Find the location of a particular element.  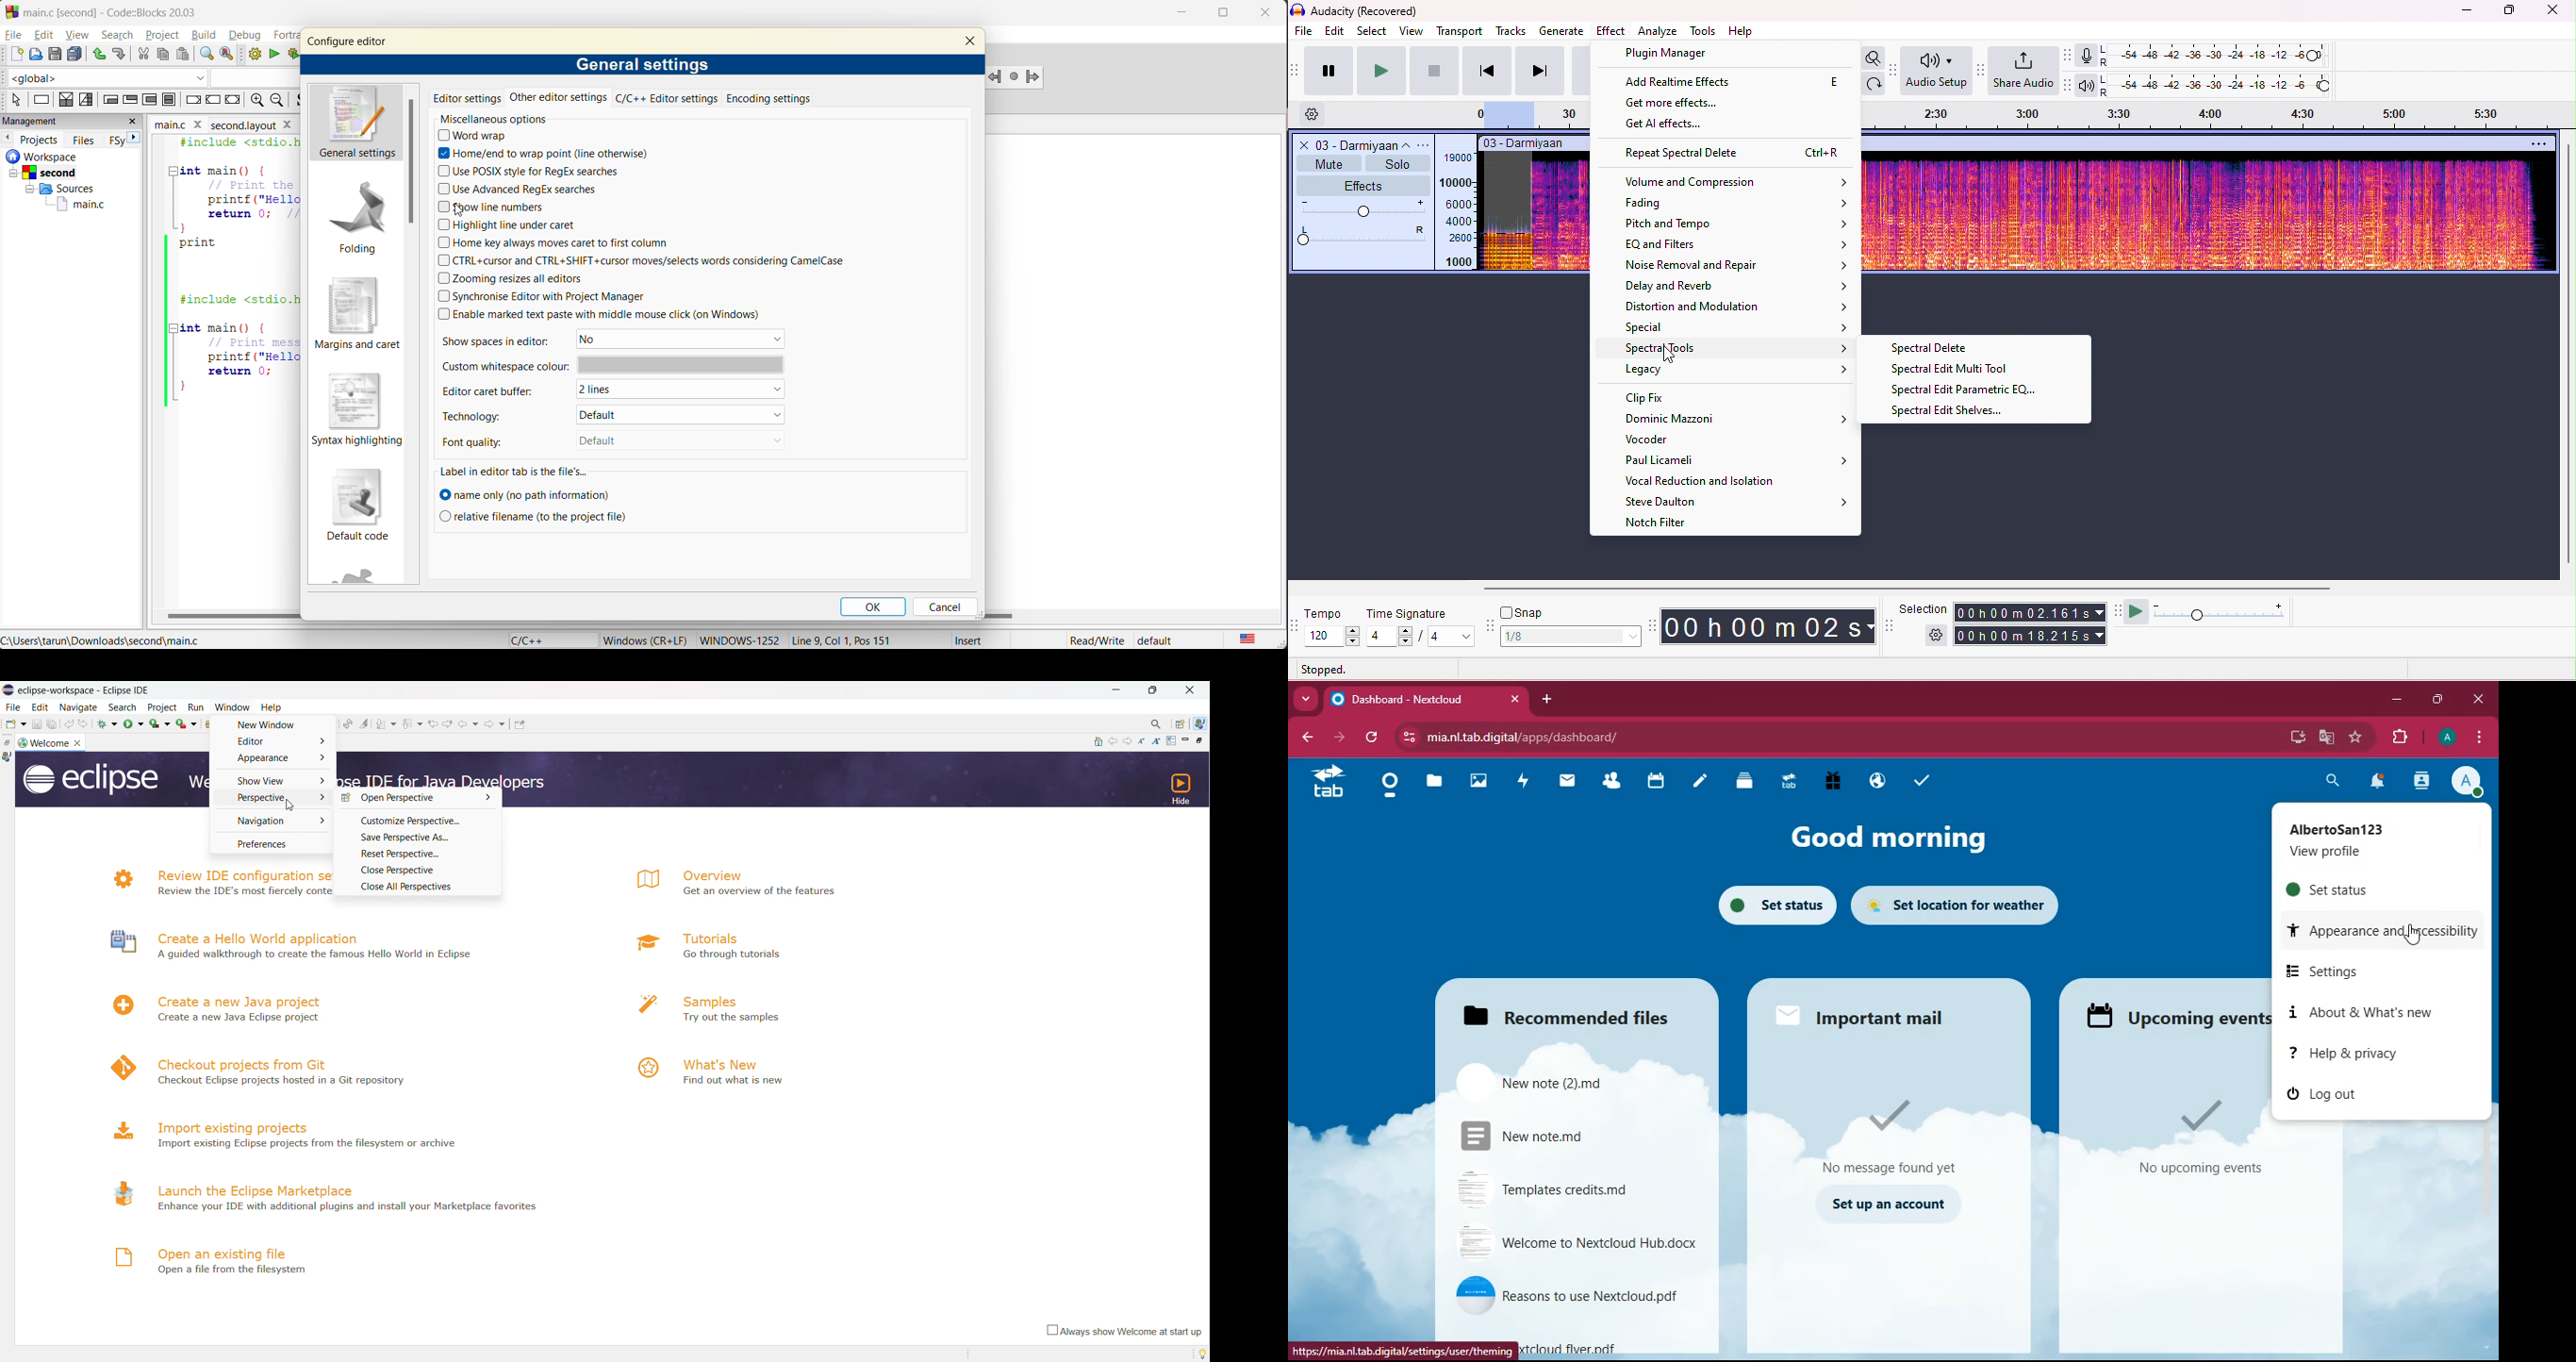

volume and compression is located at coordinates (1738, 182).